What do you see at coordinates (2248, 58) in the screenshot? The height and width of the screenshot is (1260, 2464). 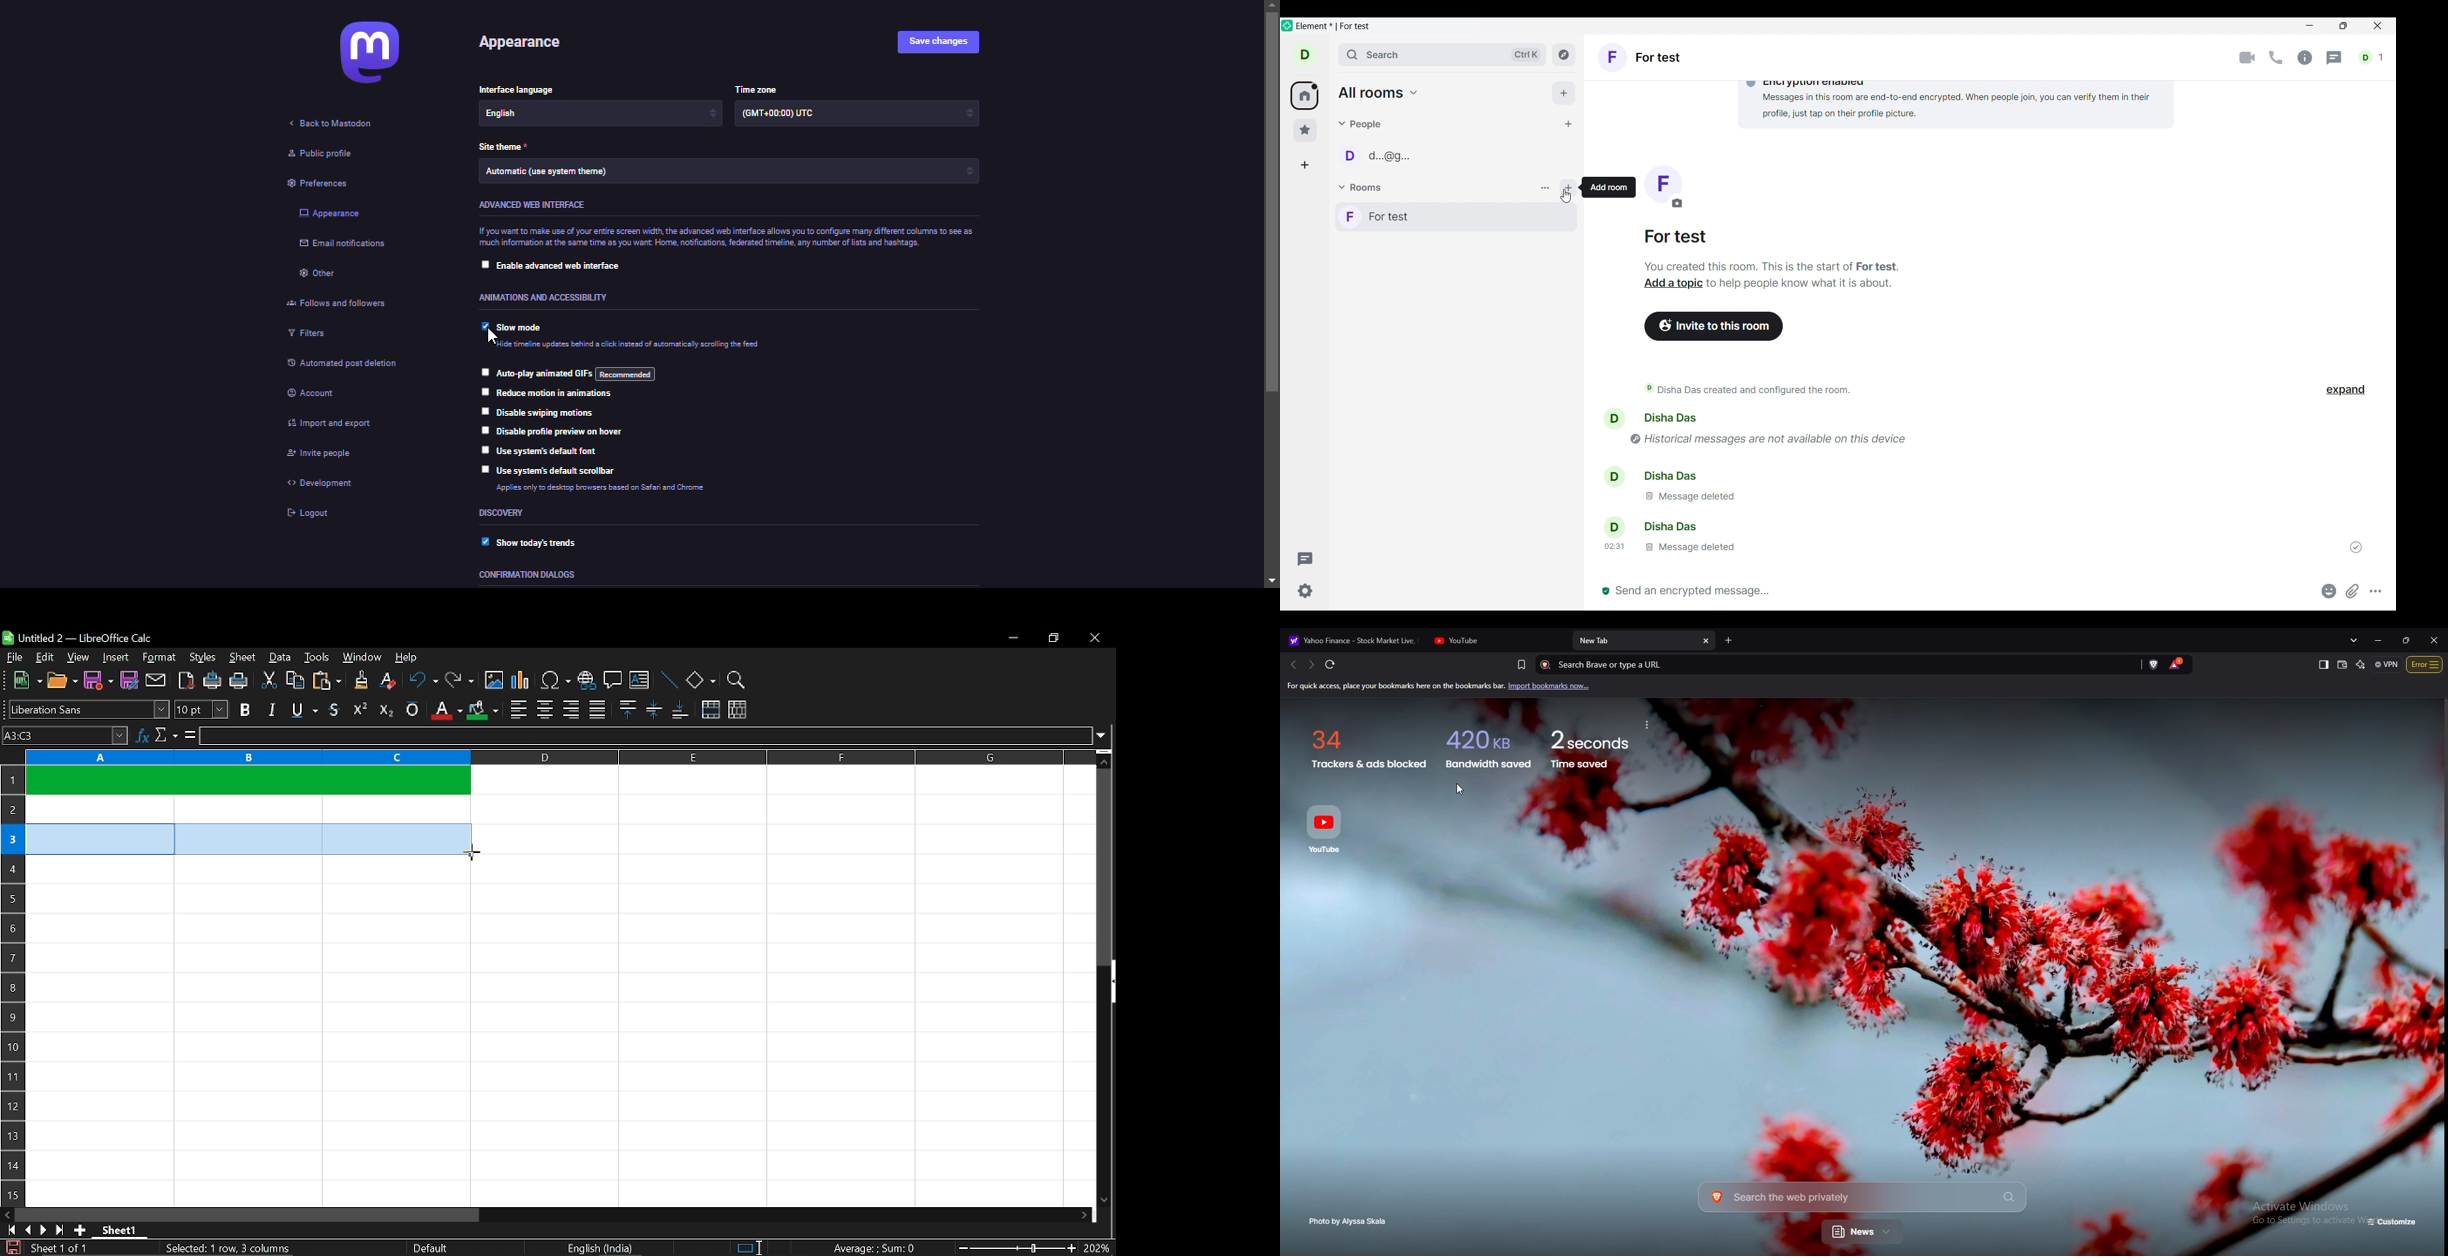 I see `Video call` at bounding box center [2248, 58].